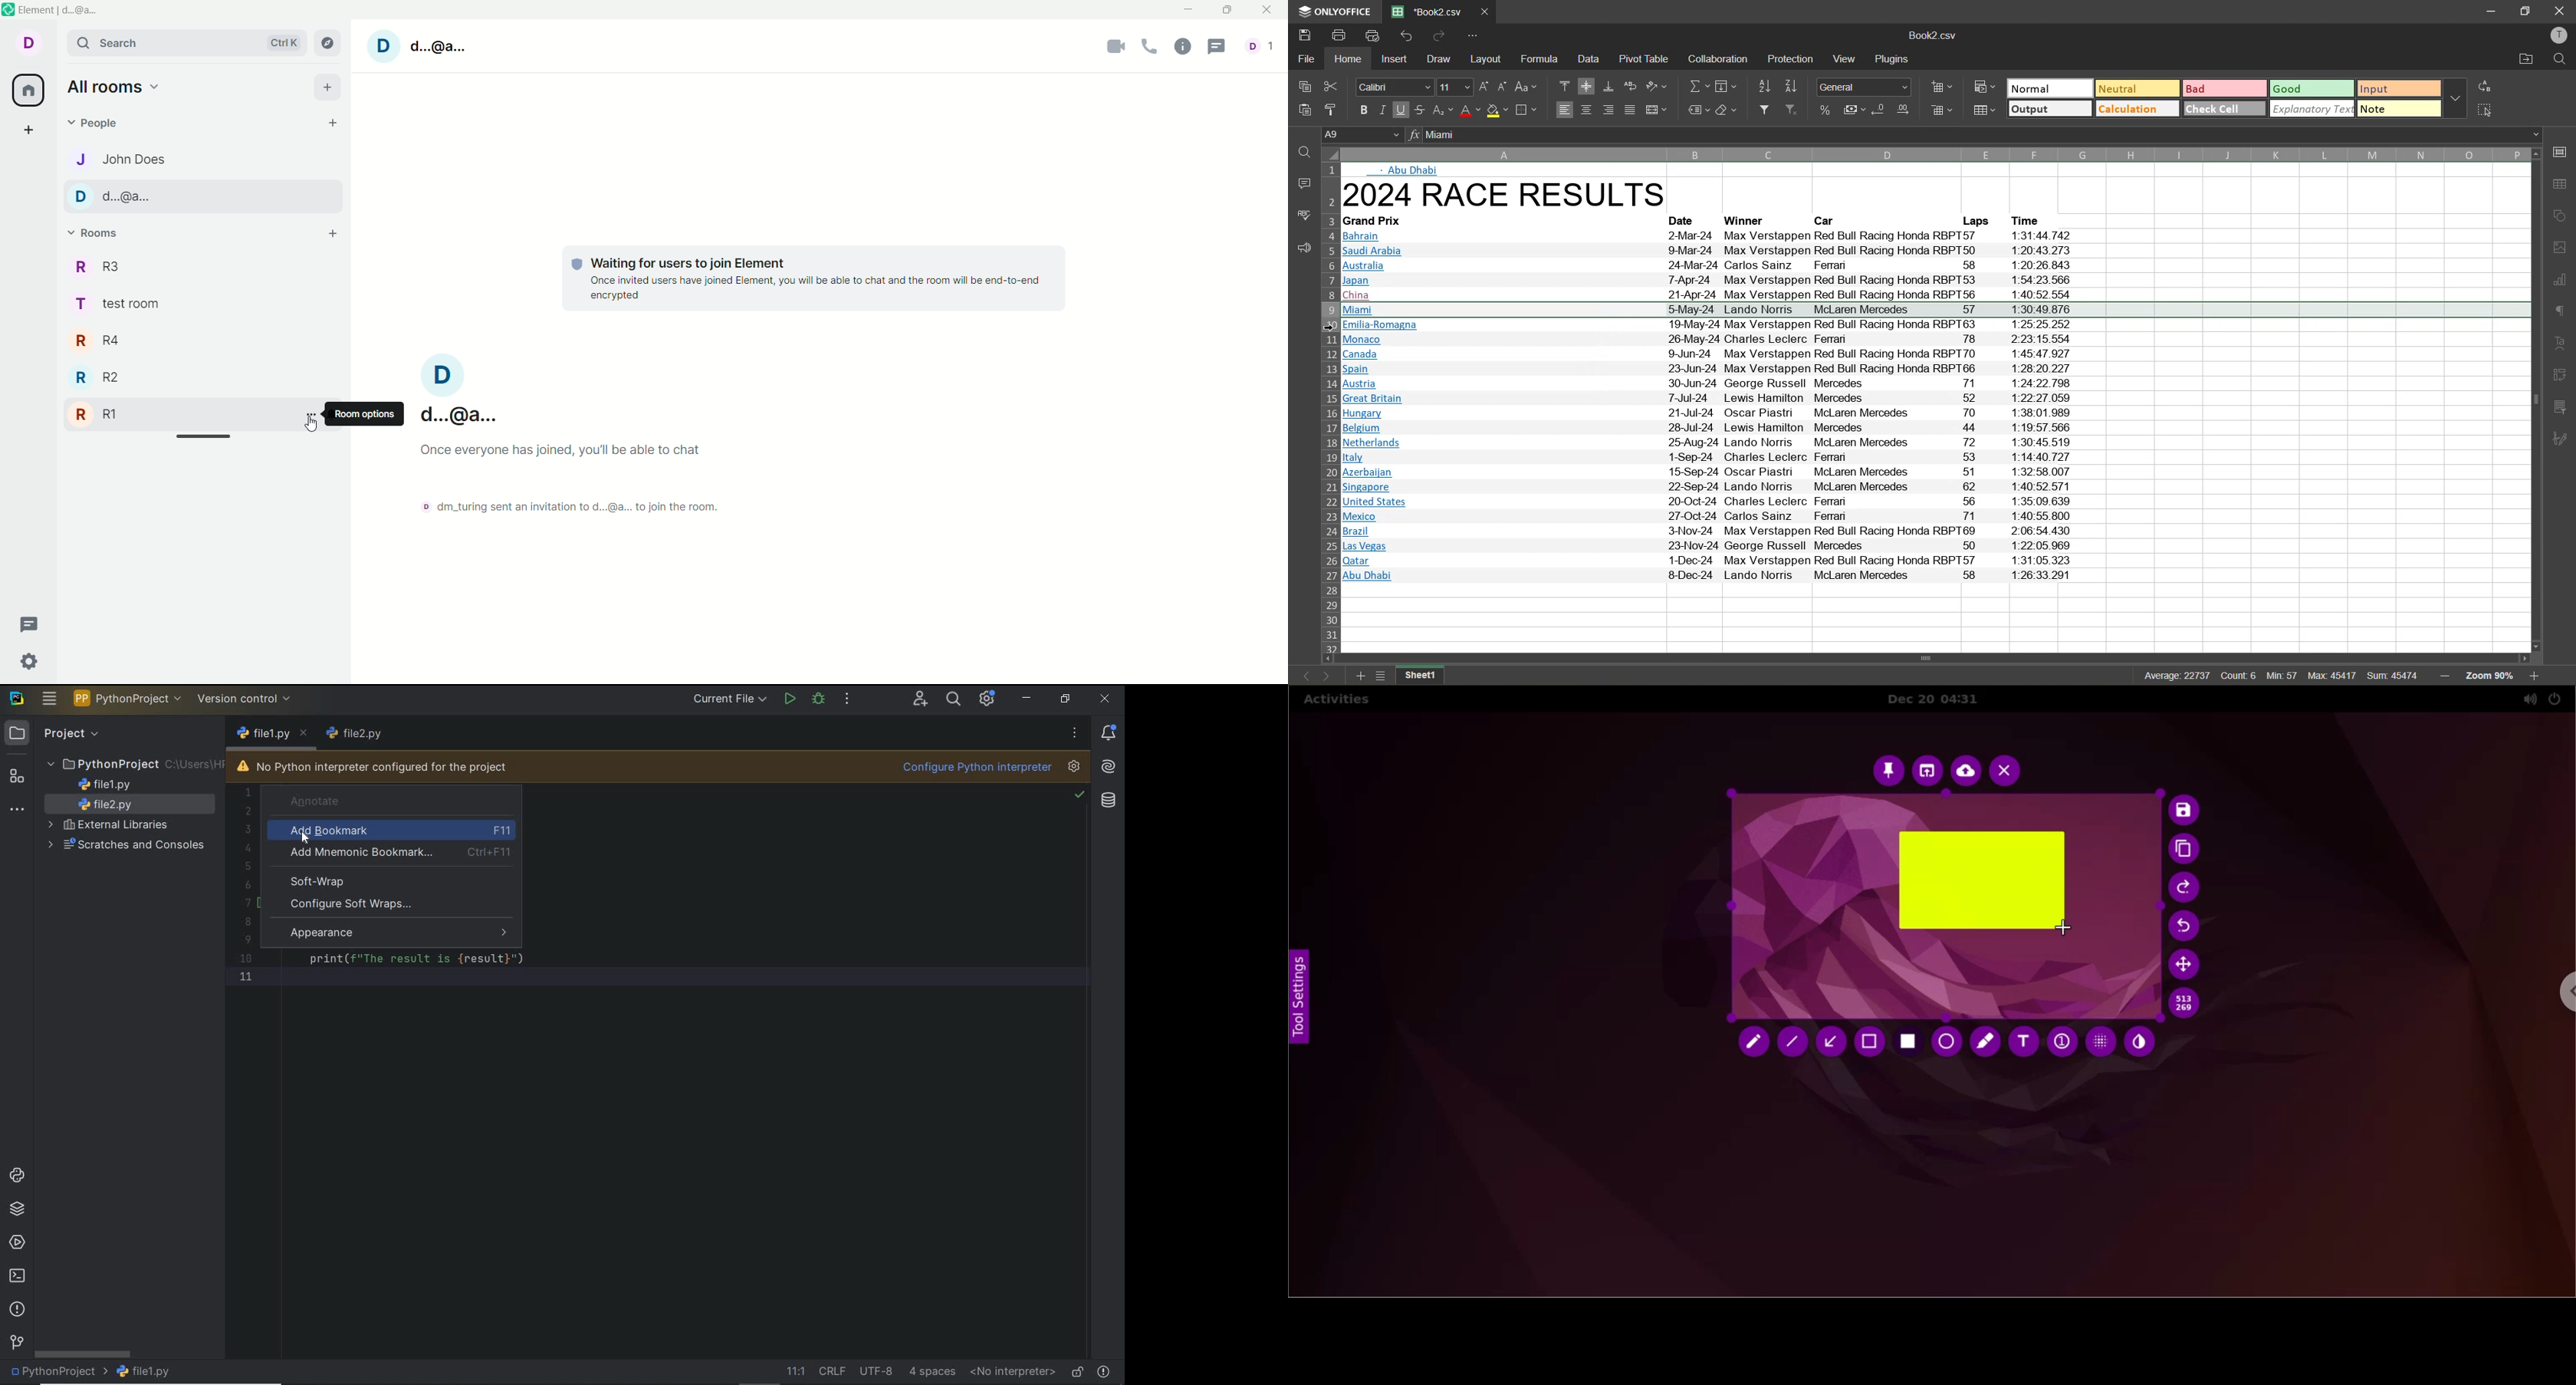 This screenshot has width=2576, height=1400. What do you see at coordinates (1401, 110) in the screenshot?
I see `underline` at bounding box center [1401, 110].